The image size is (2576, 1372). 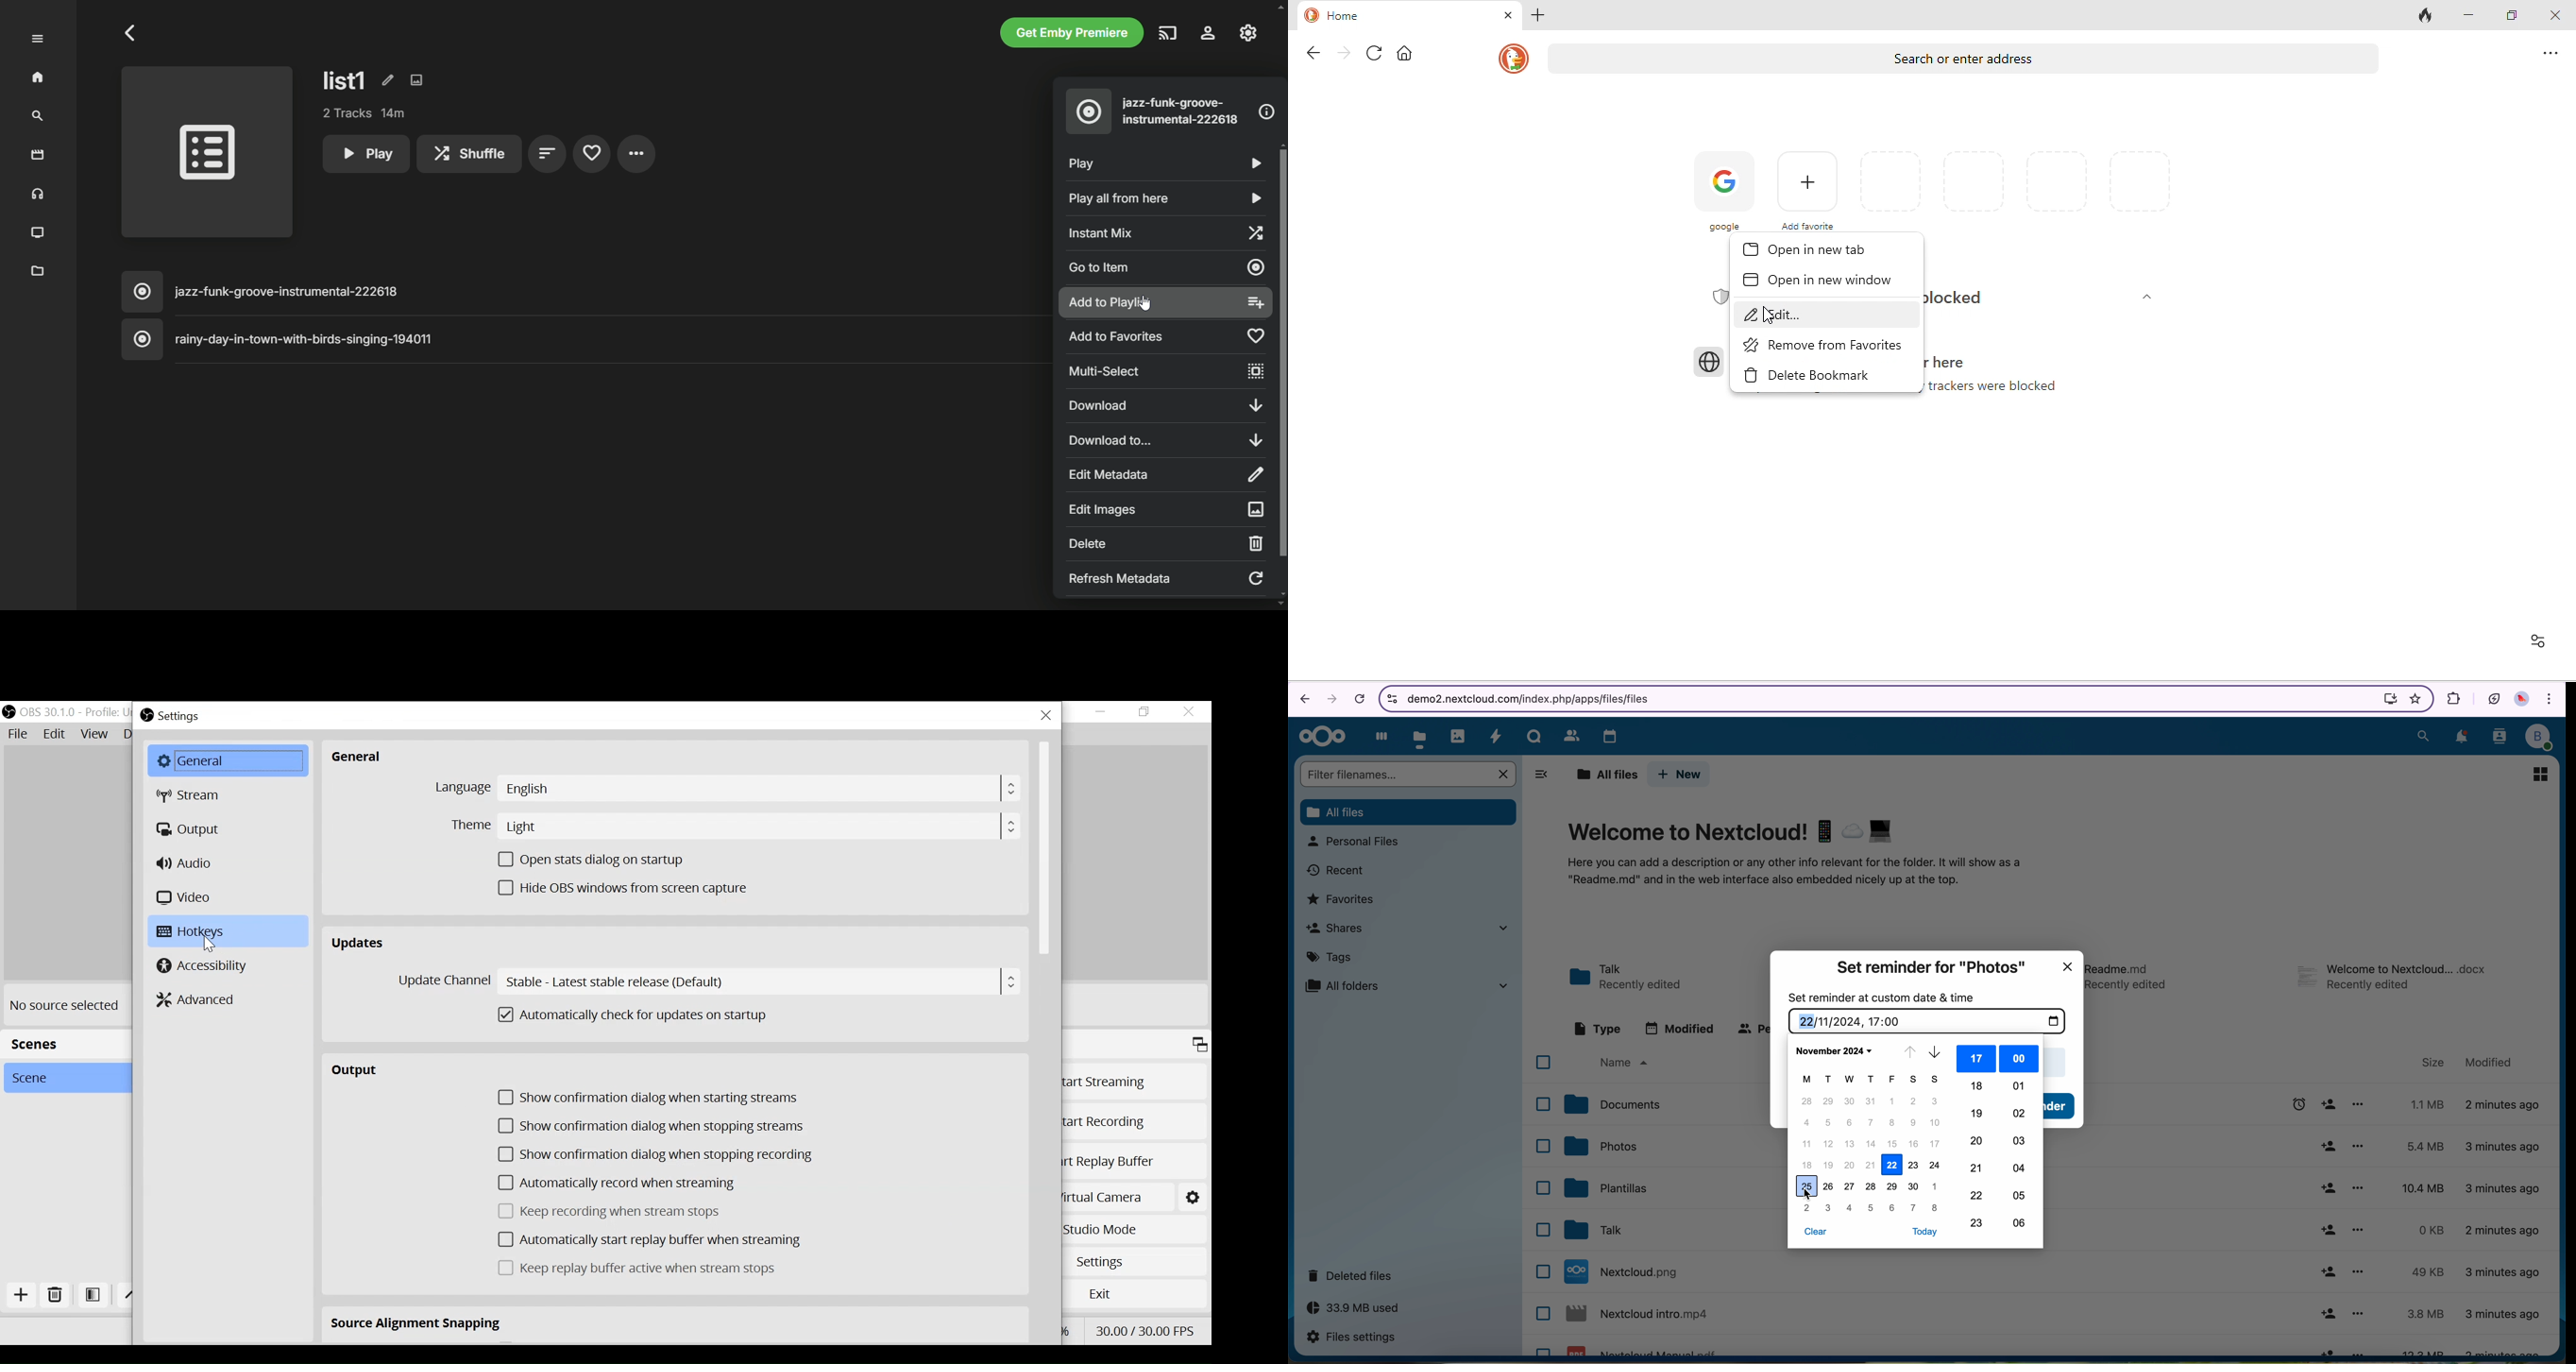 I want to click on all files, so click(x=1409, y=813).